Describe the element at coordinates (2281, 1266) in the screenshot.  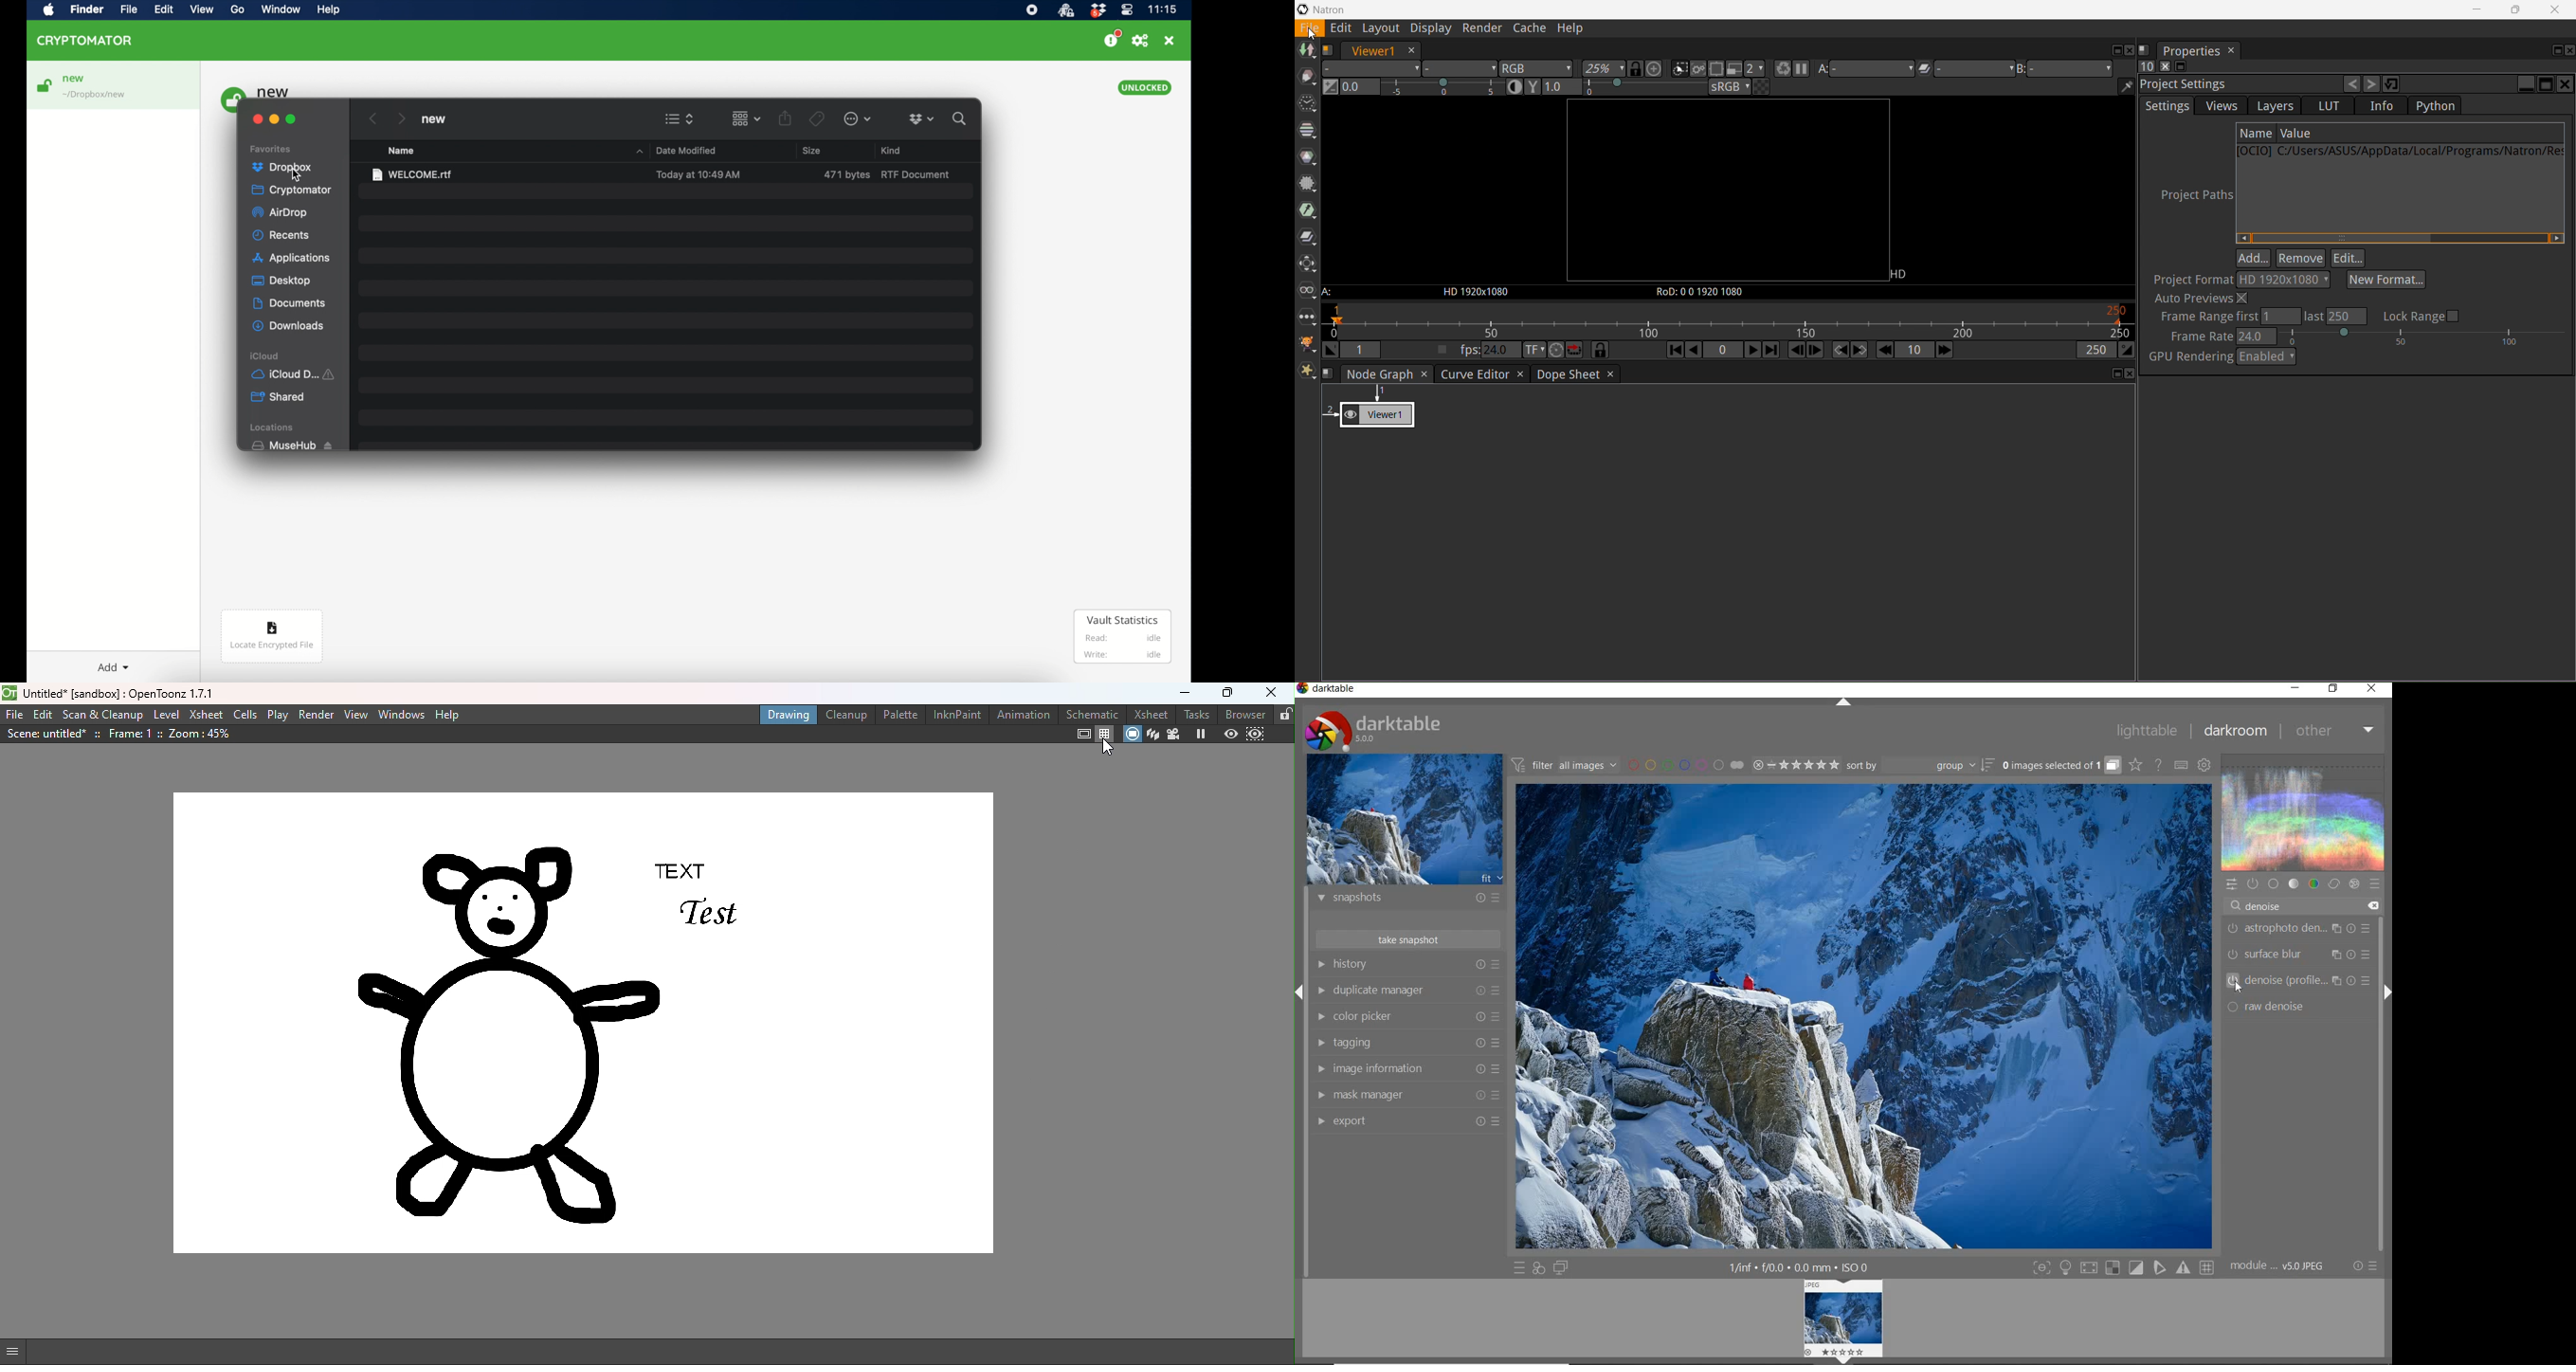
I see `module..v50JPEG` at that location.